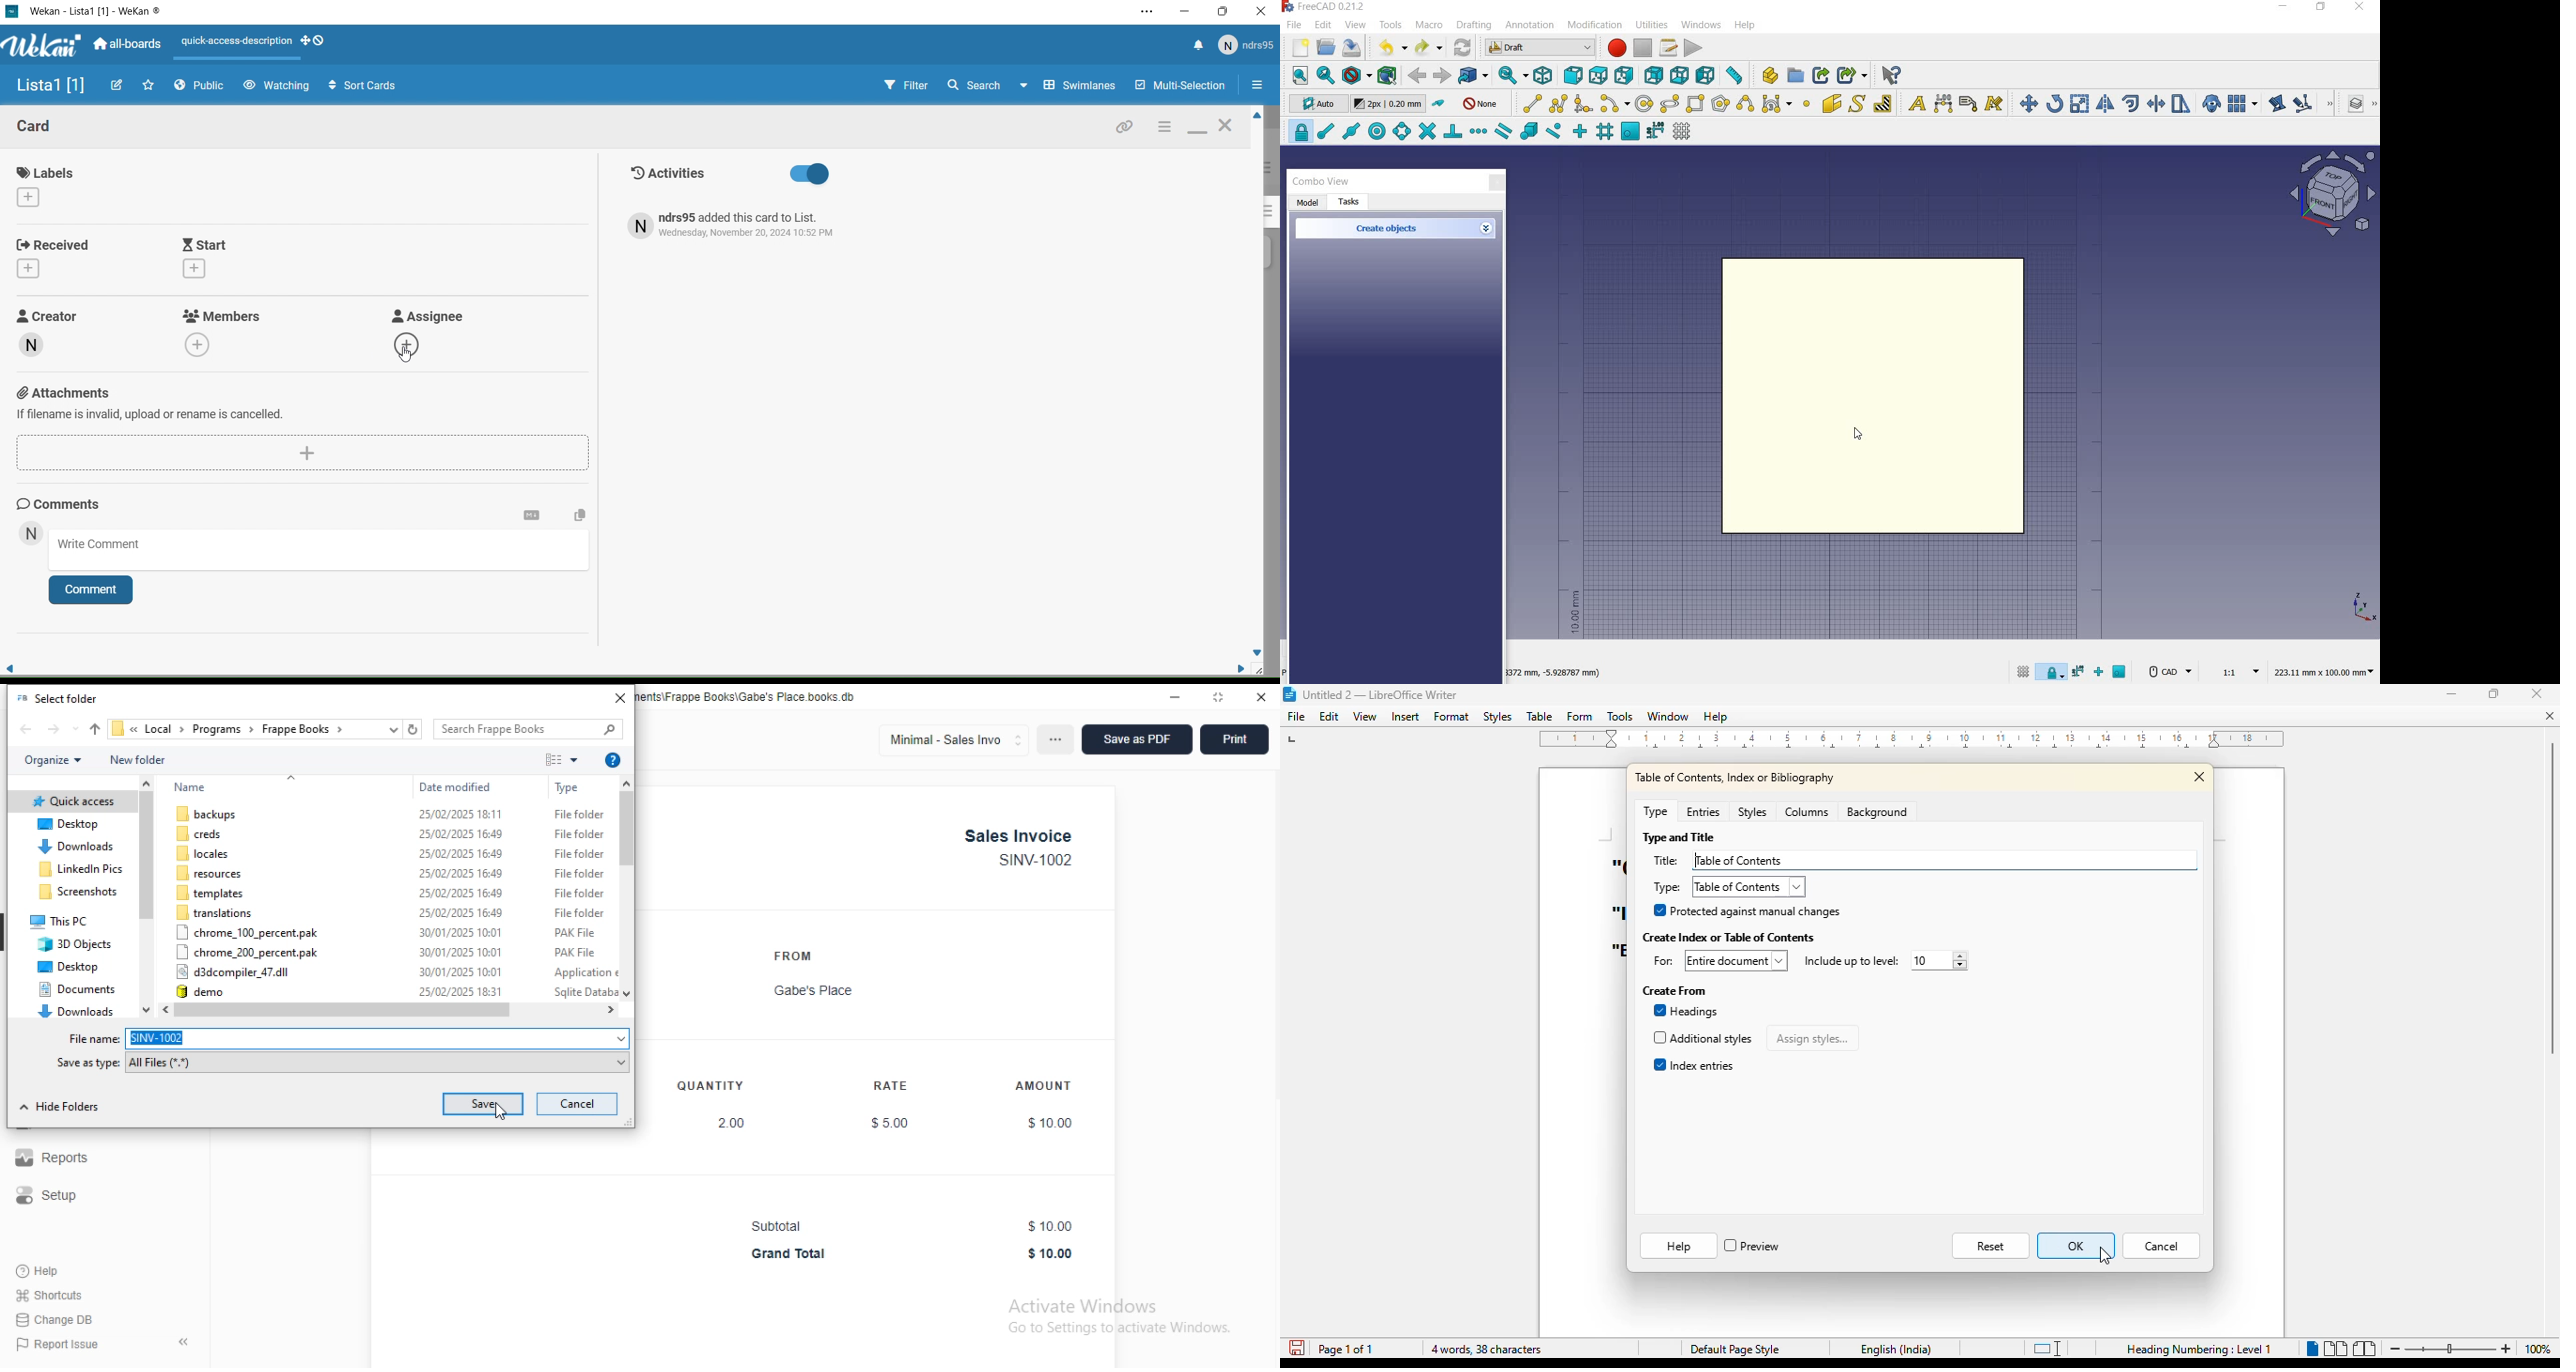  I want to click on chrome_100_percent.pak, so click(247, 932).